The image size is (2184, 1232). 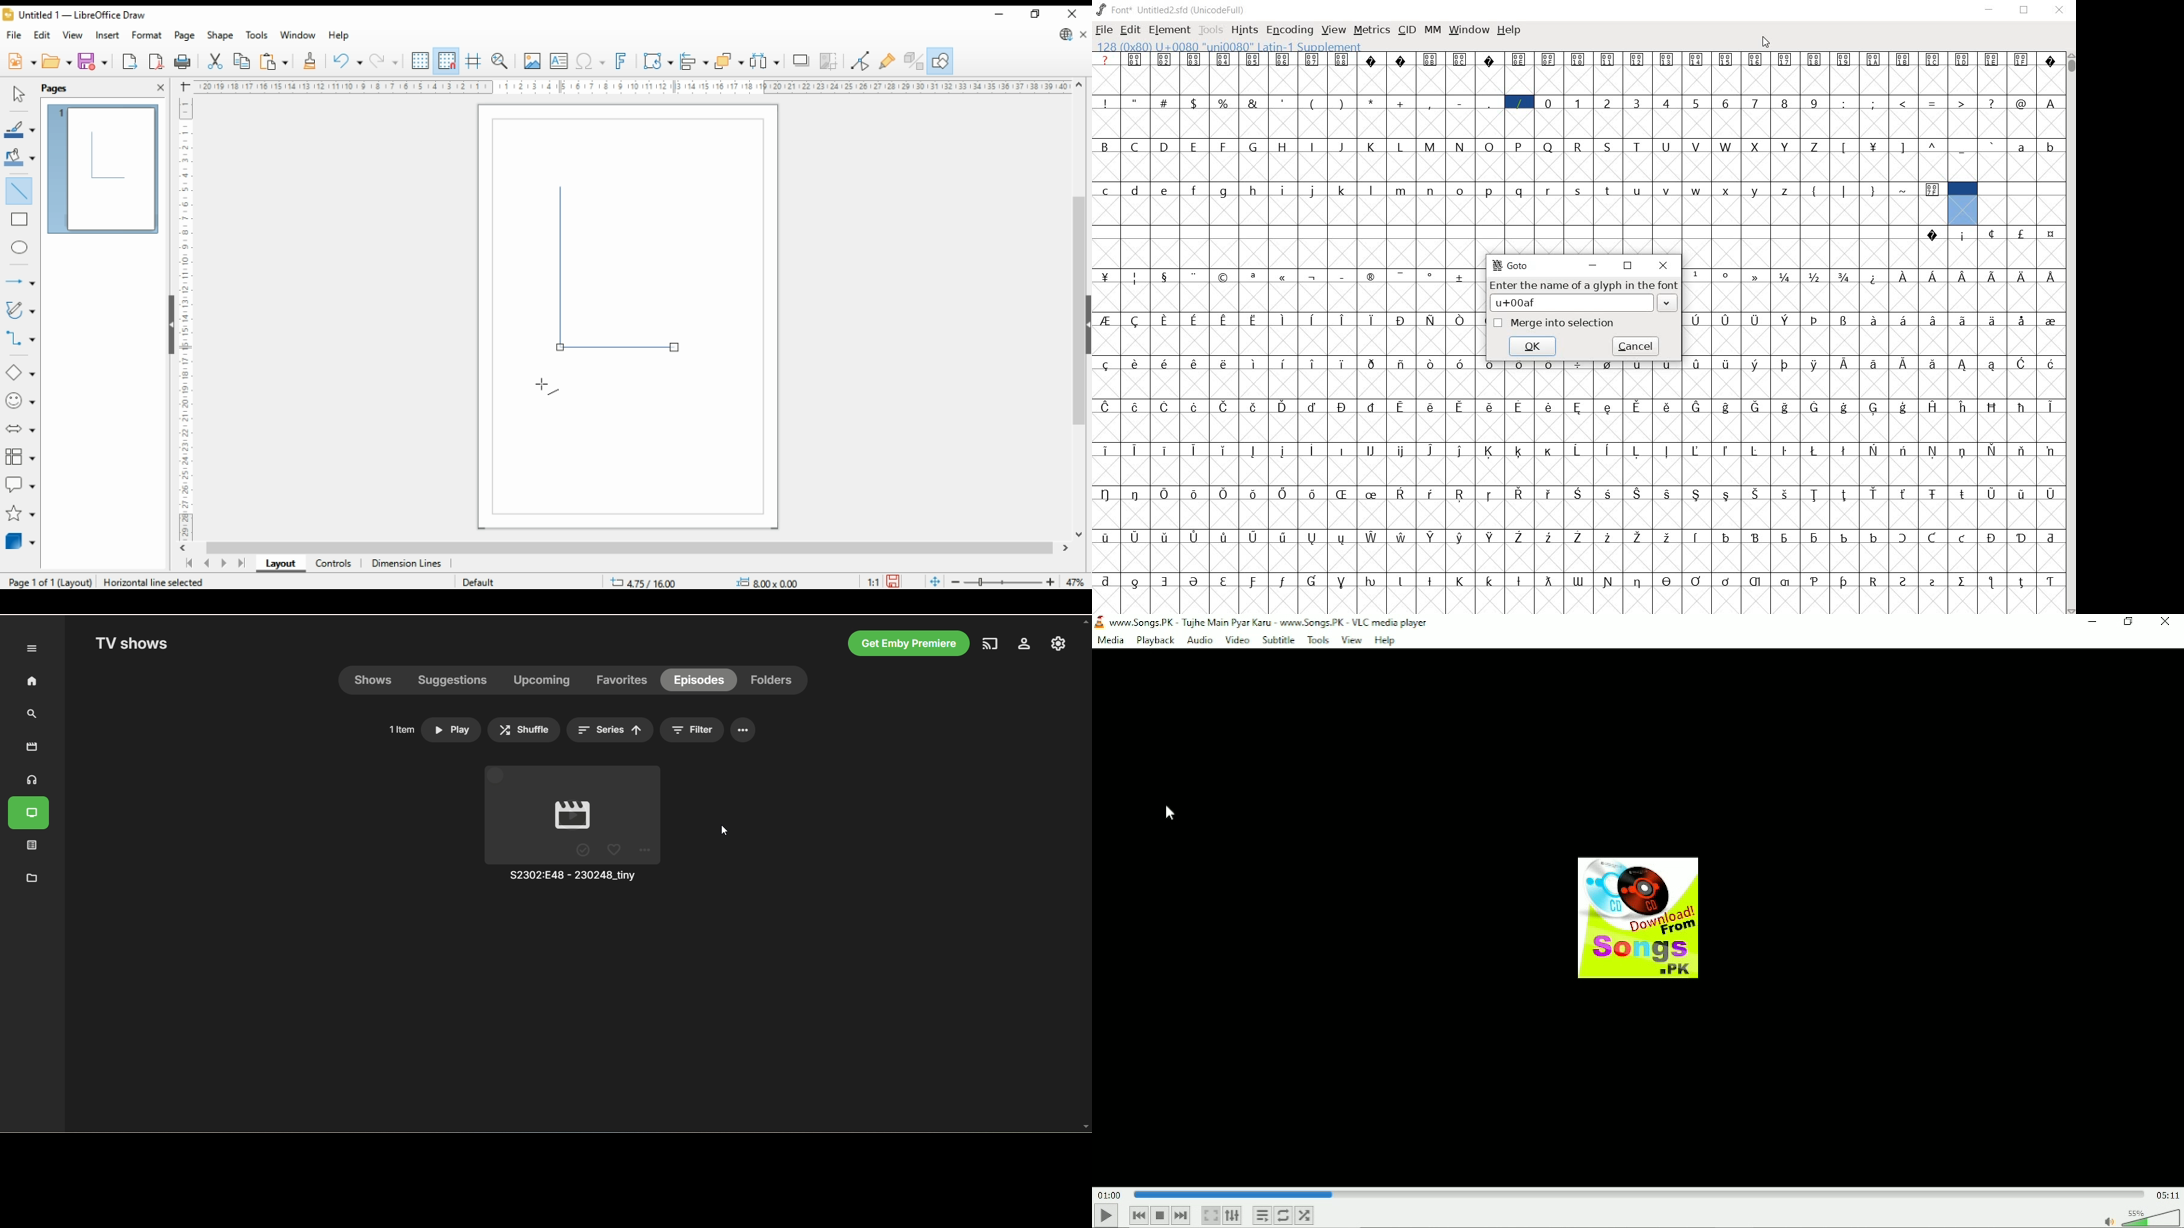 What do you see at coordinates (1579, 189) in the screenshot?
I see `s` at bounding box center [1579, 189].